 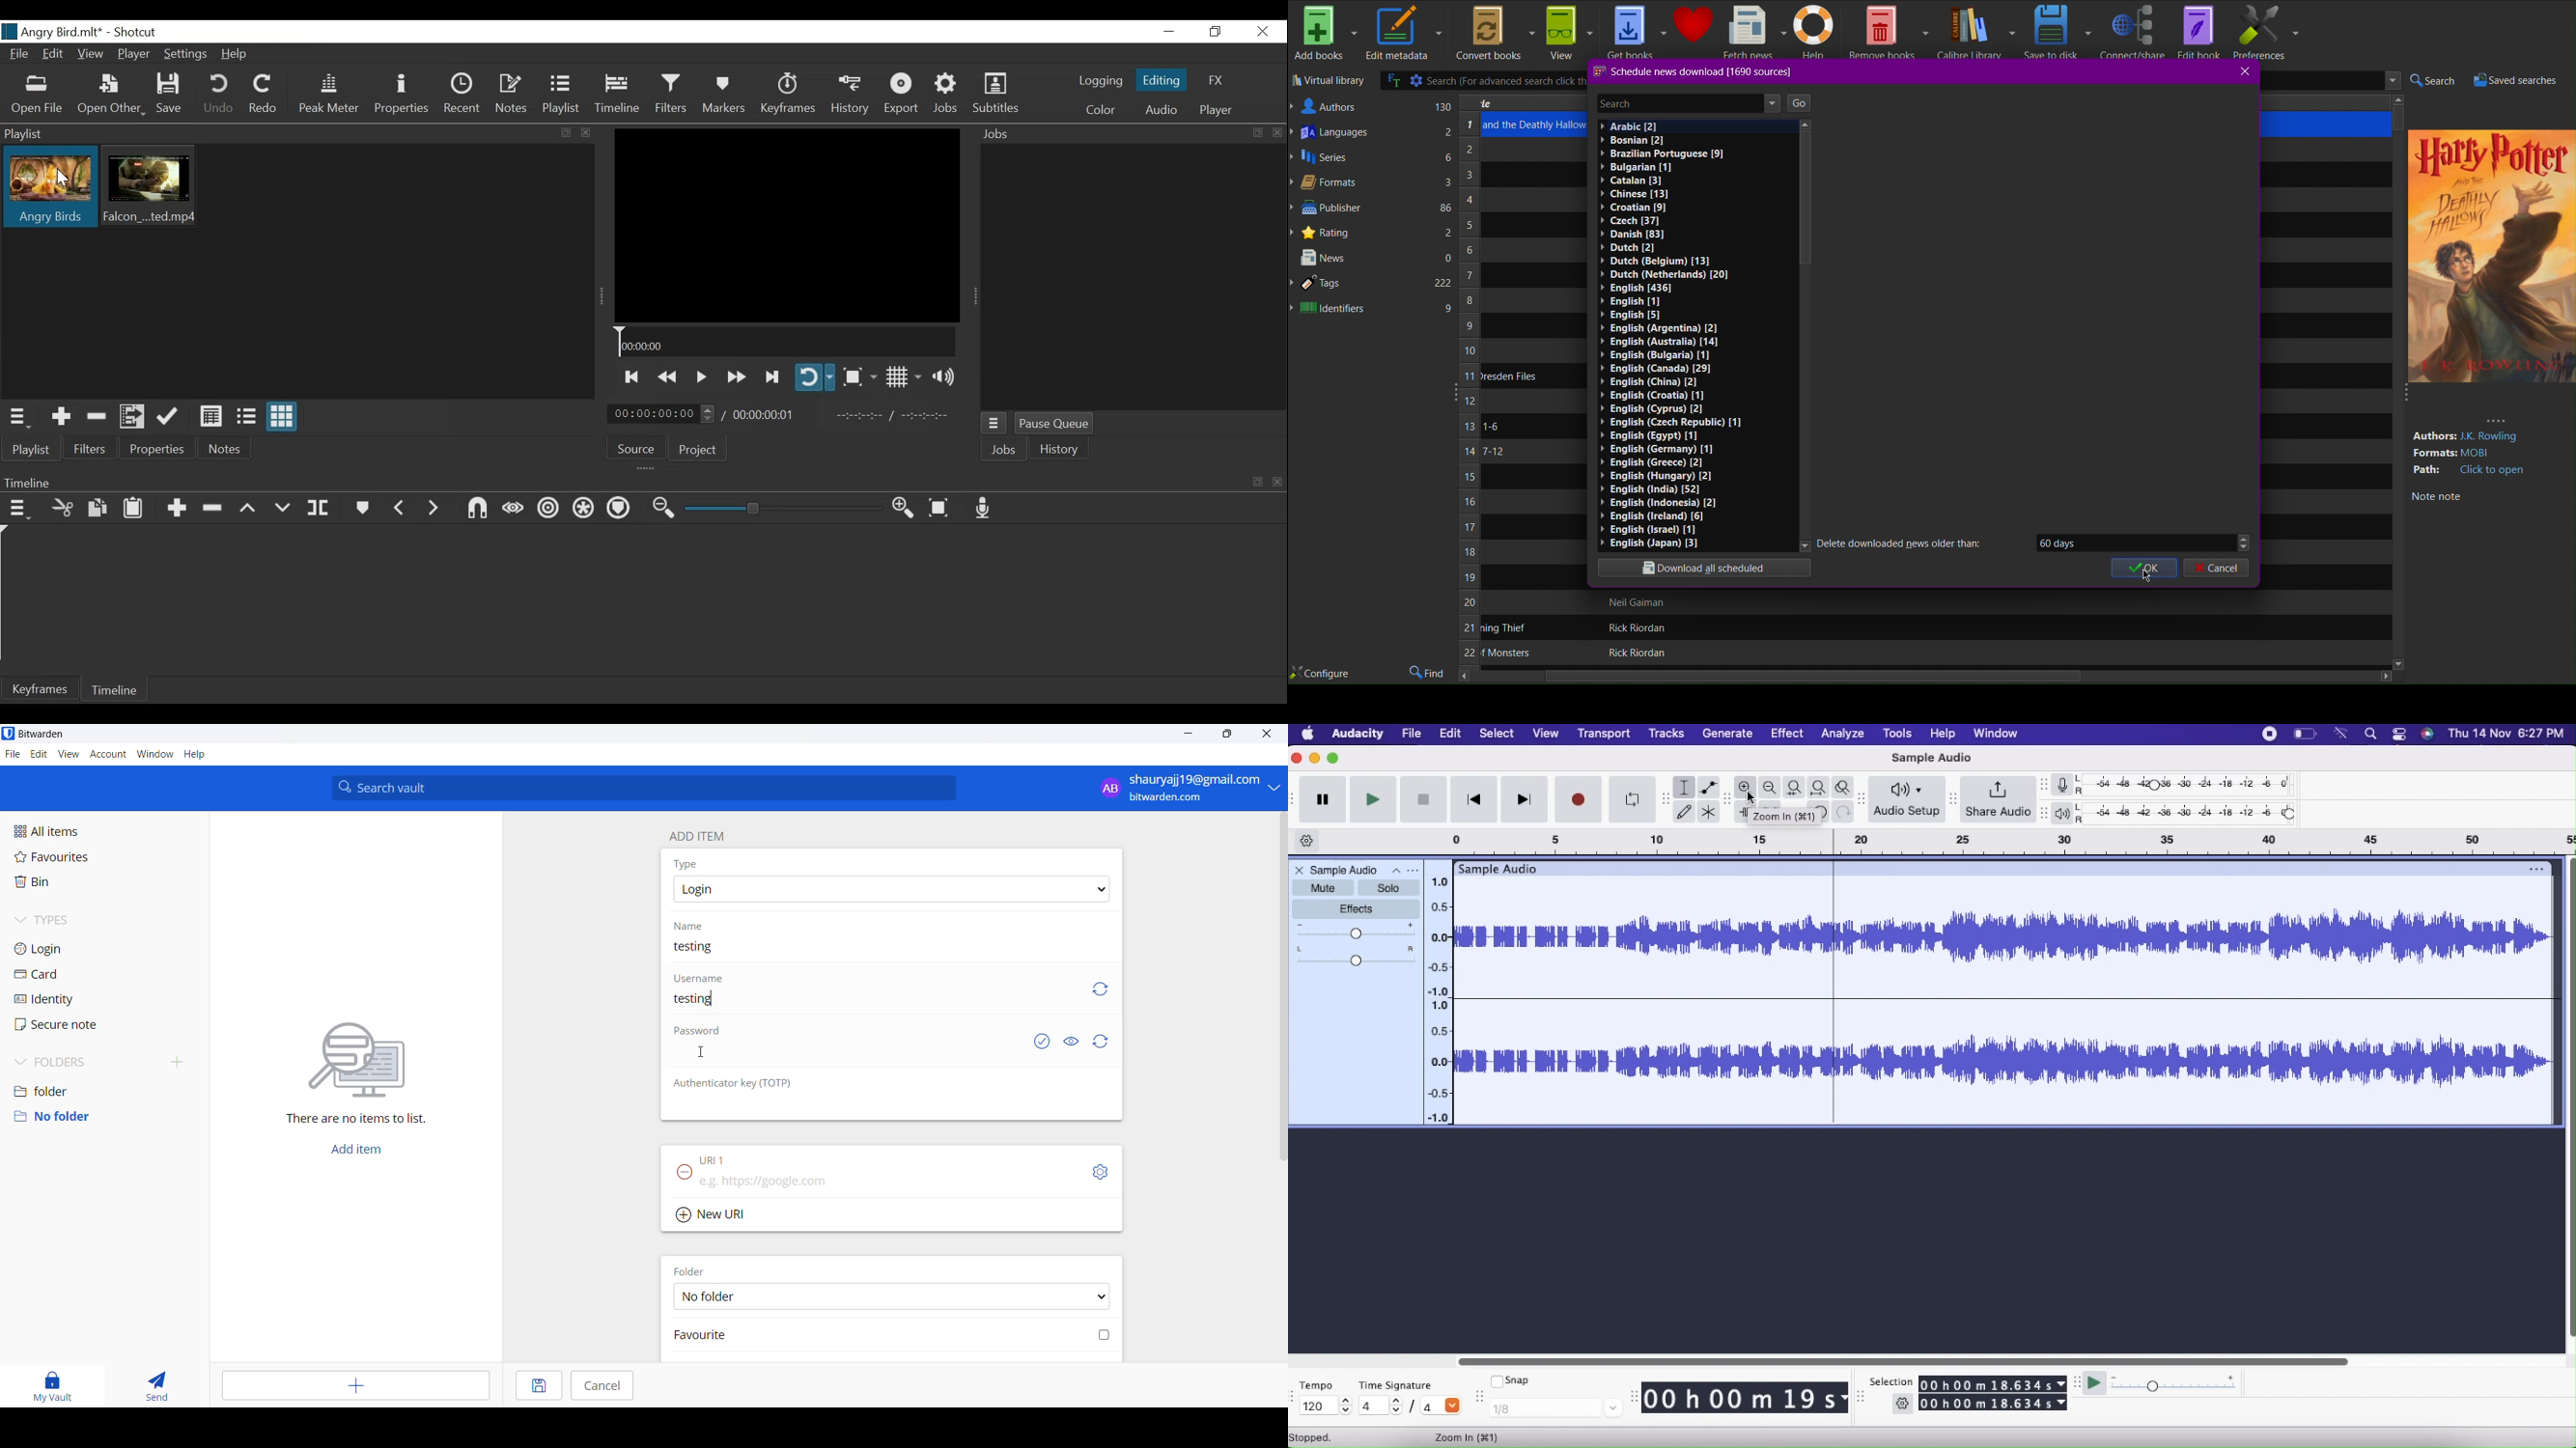 What do you see at coordinates (1356, 910) in the screenshot?
I see `Effects` at bounding box center [1356, 910].